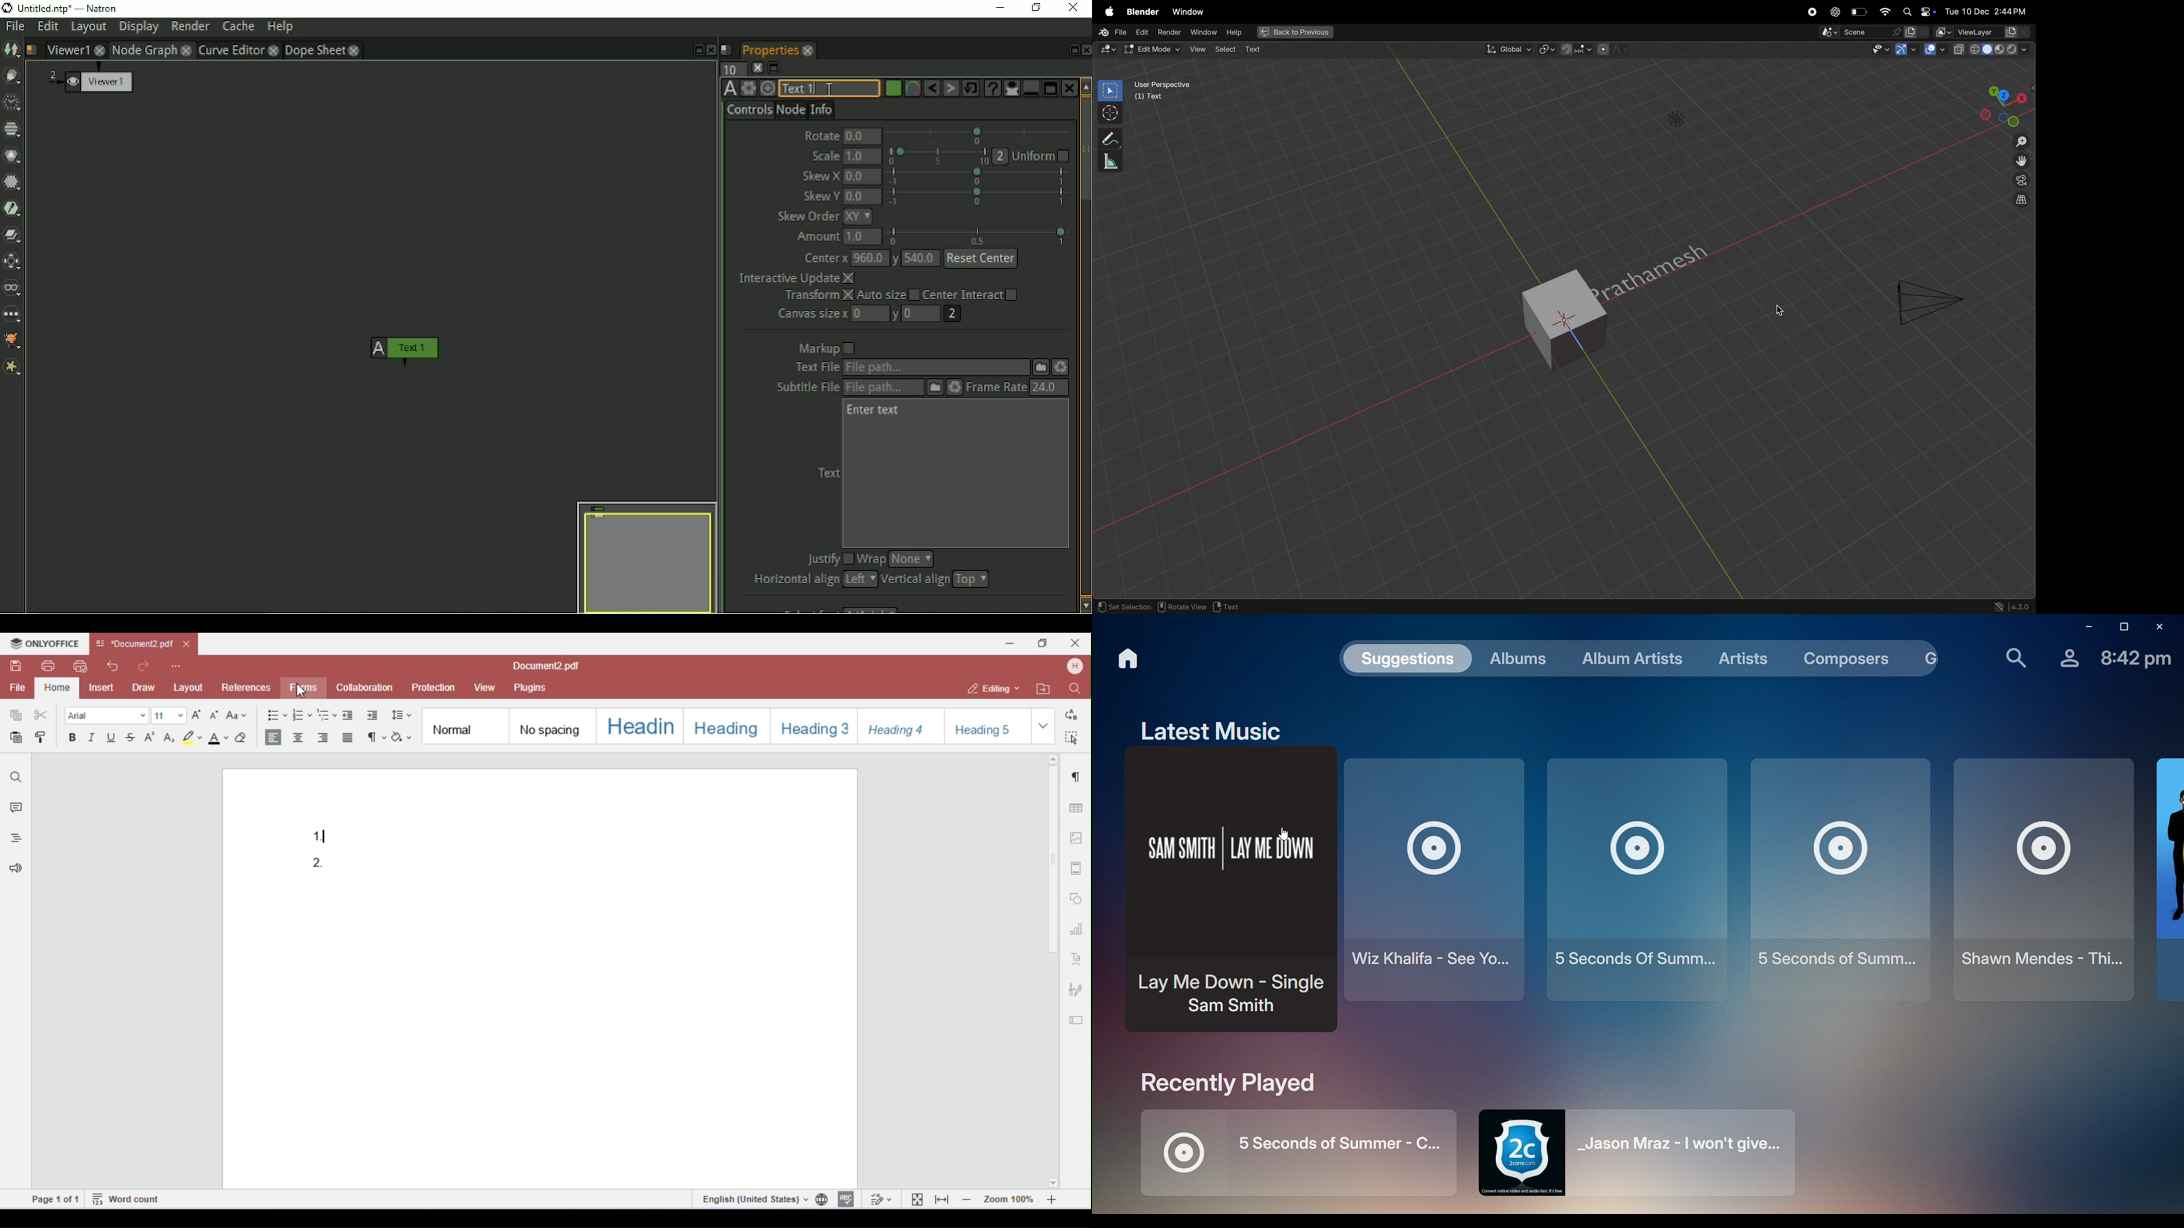 The height and width of the screenshot is (1232, 2184). What do you see at coordinates (953, 388) in the screenshot?
I see `Reload the file` at bounding box center [953, 388].